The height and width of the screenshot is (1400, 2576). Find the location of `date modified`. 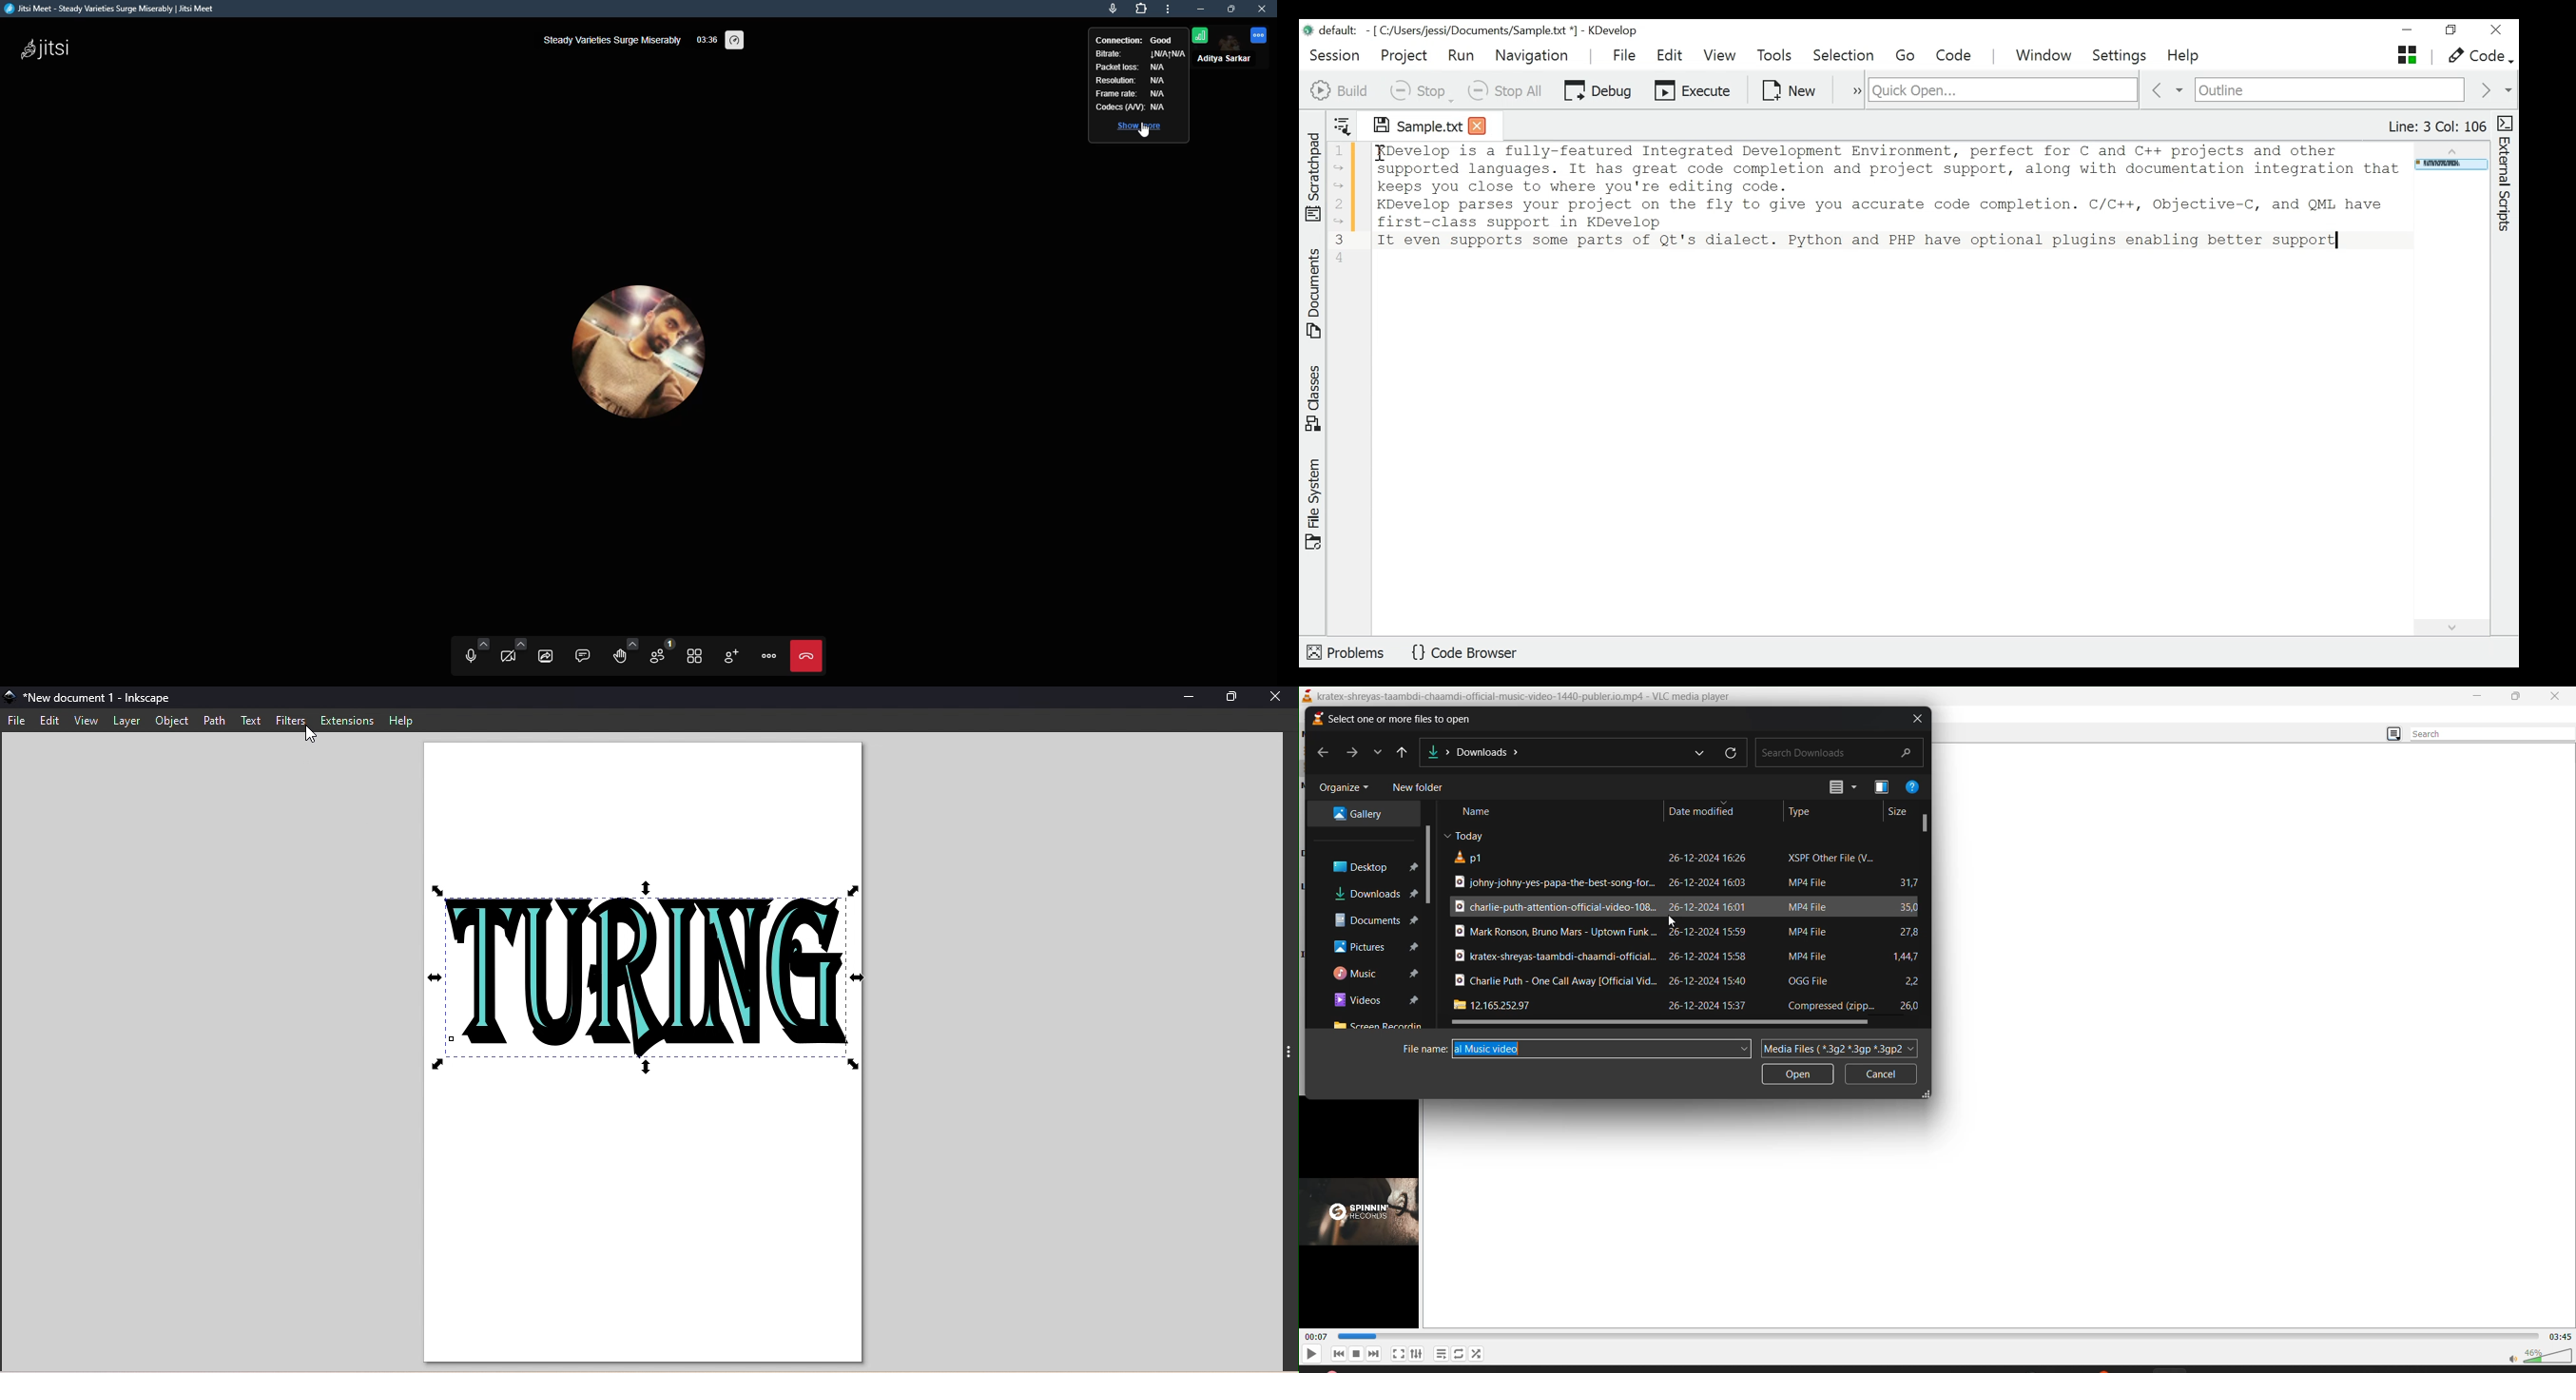

date modified is located at coordinates (1715, 930).